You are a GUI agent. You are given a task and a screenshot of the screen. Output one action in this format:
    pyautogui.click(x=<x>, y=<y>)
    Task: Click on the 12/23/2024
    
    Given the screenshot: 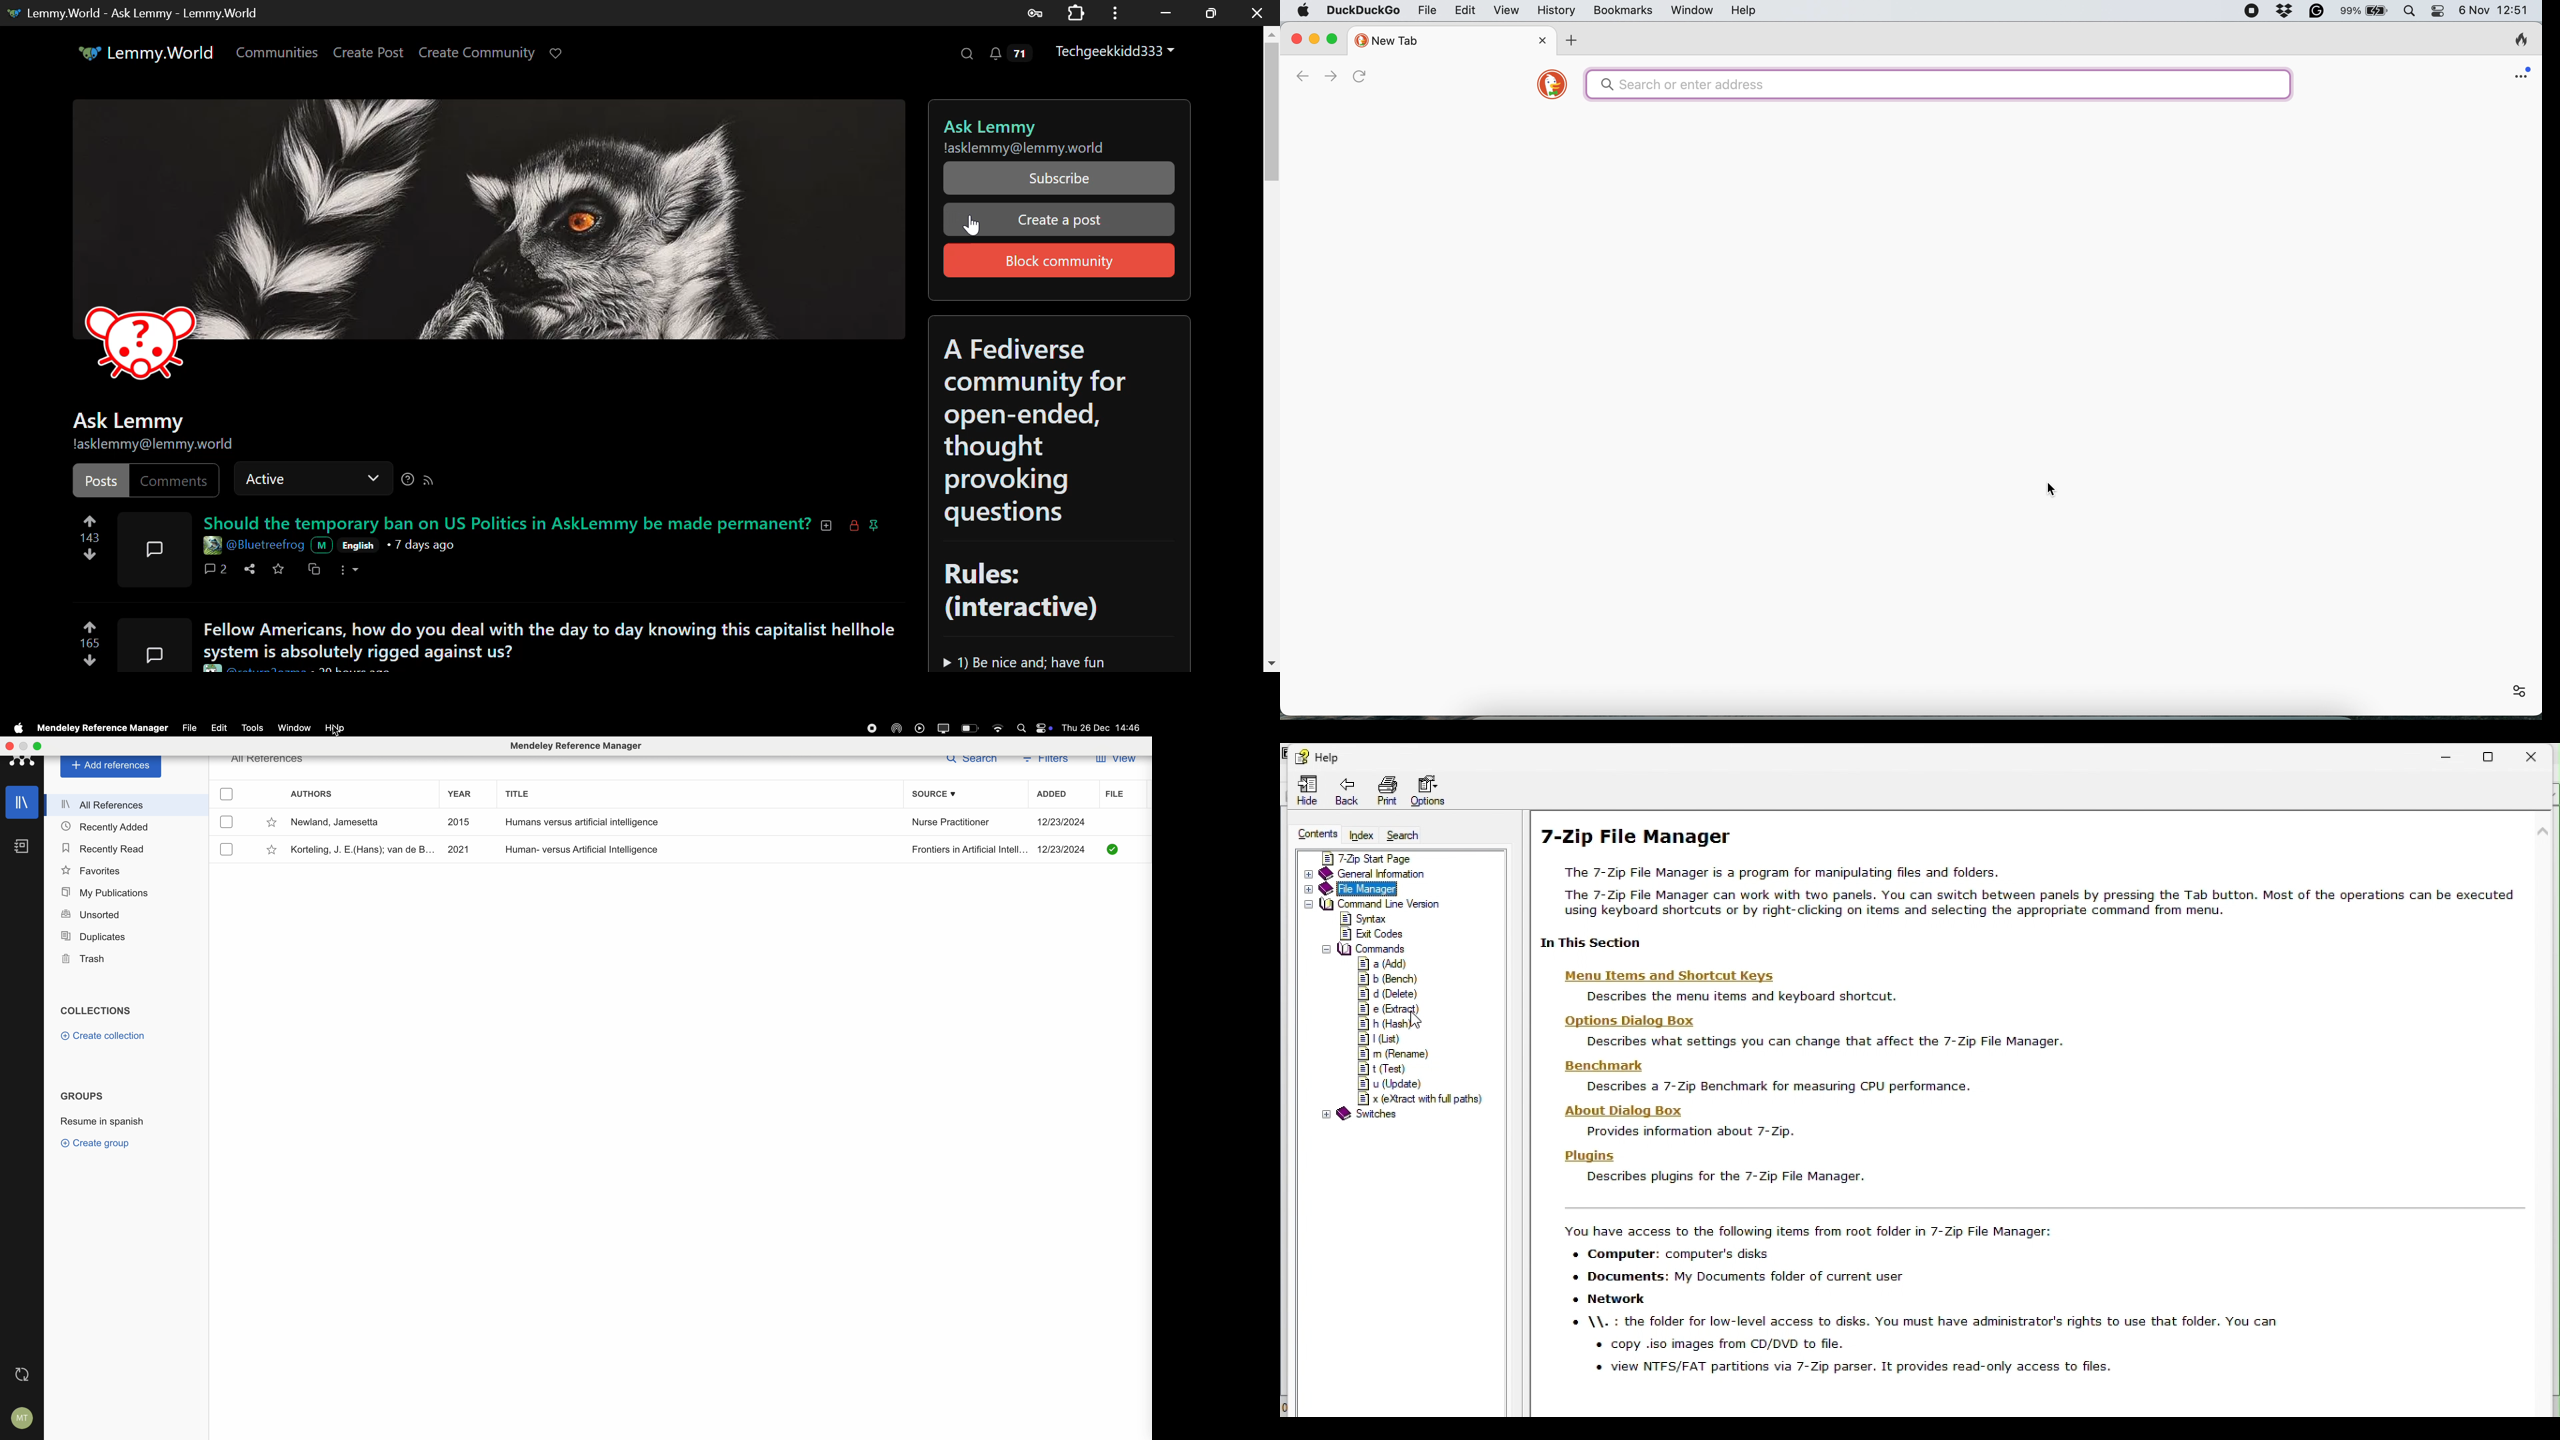 What is the action you would take?
    pyautogui.click(x=1065, y=851)
    